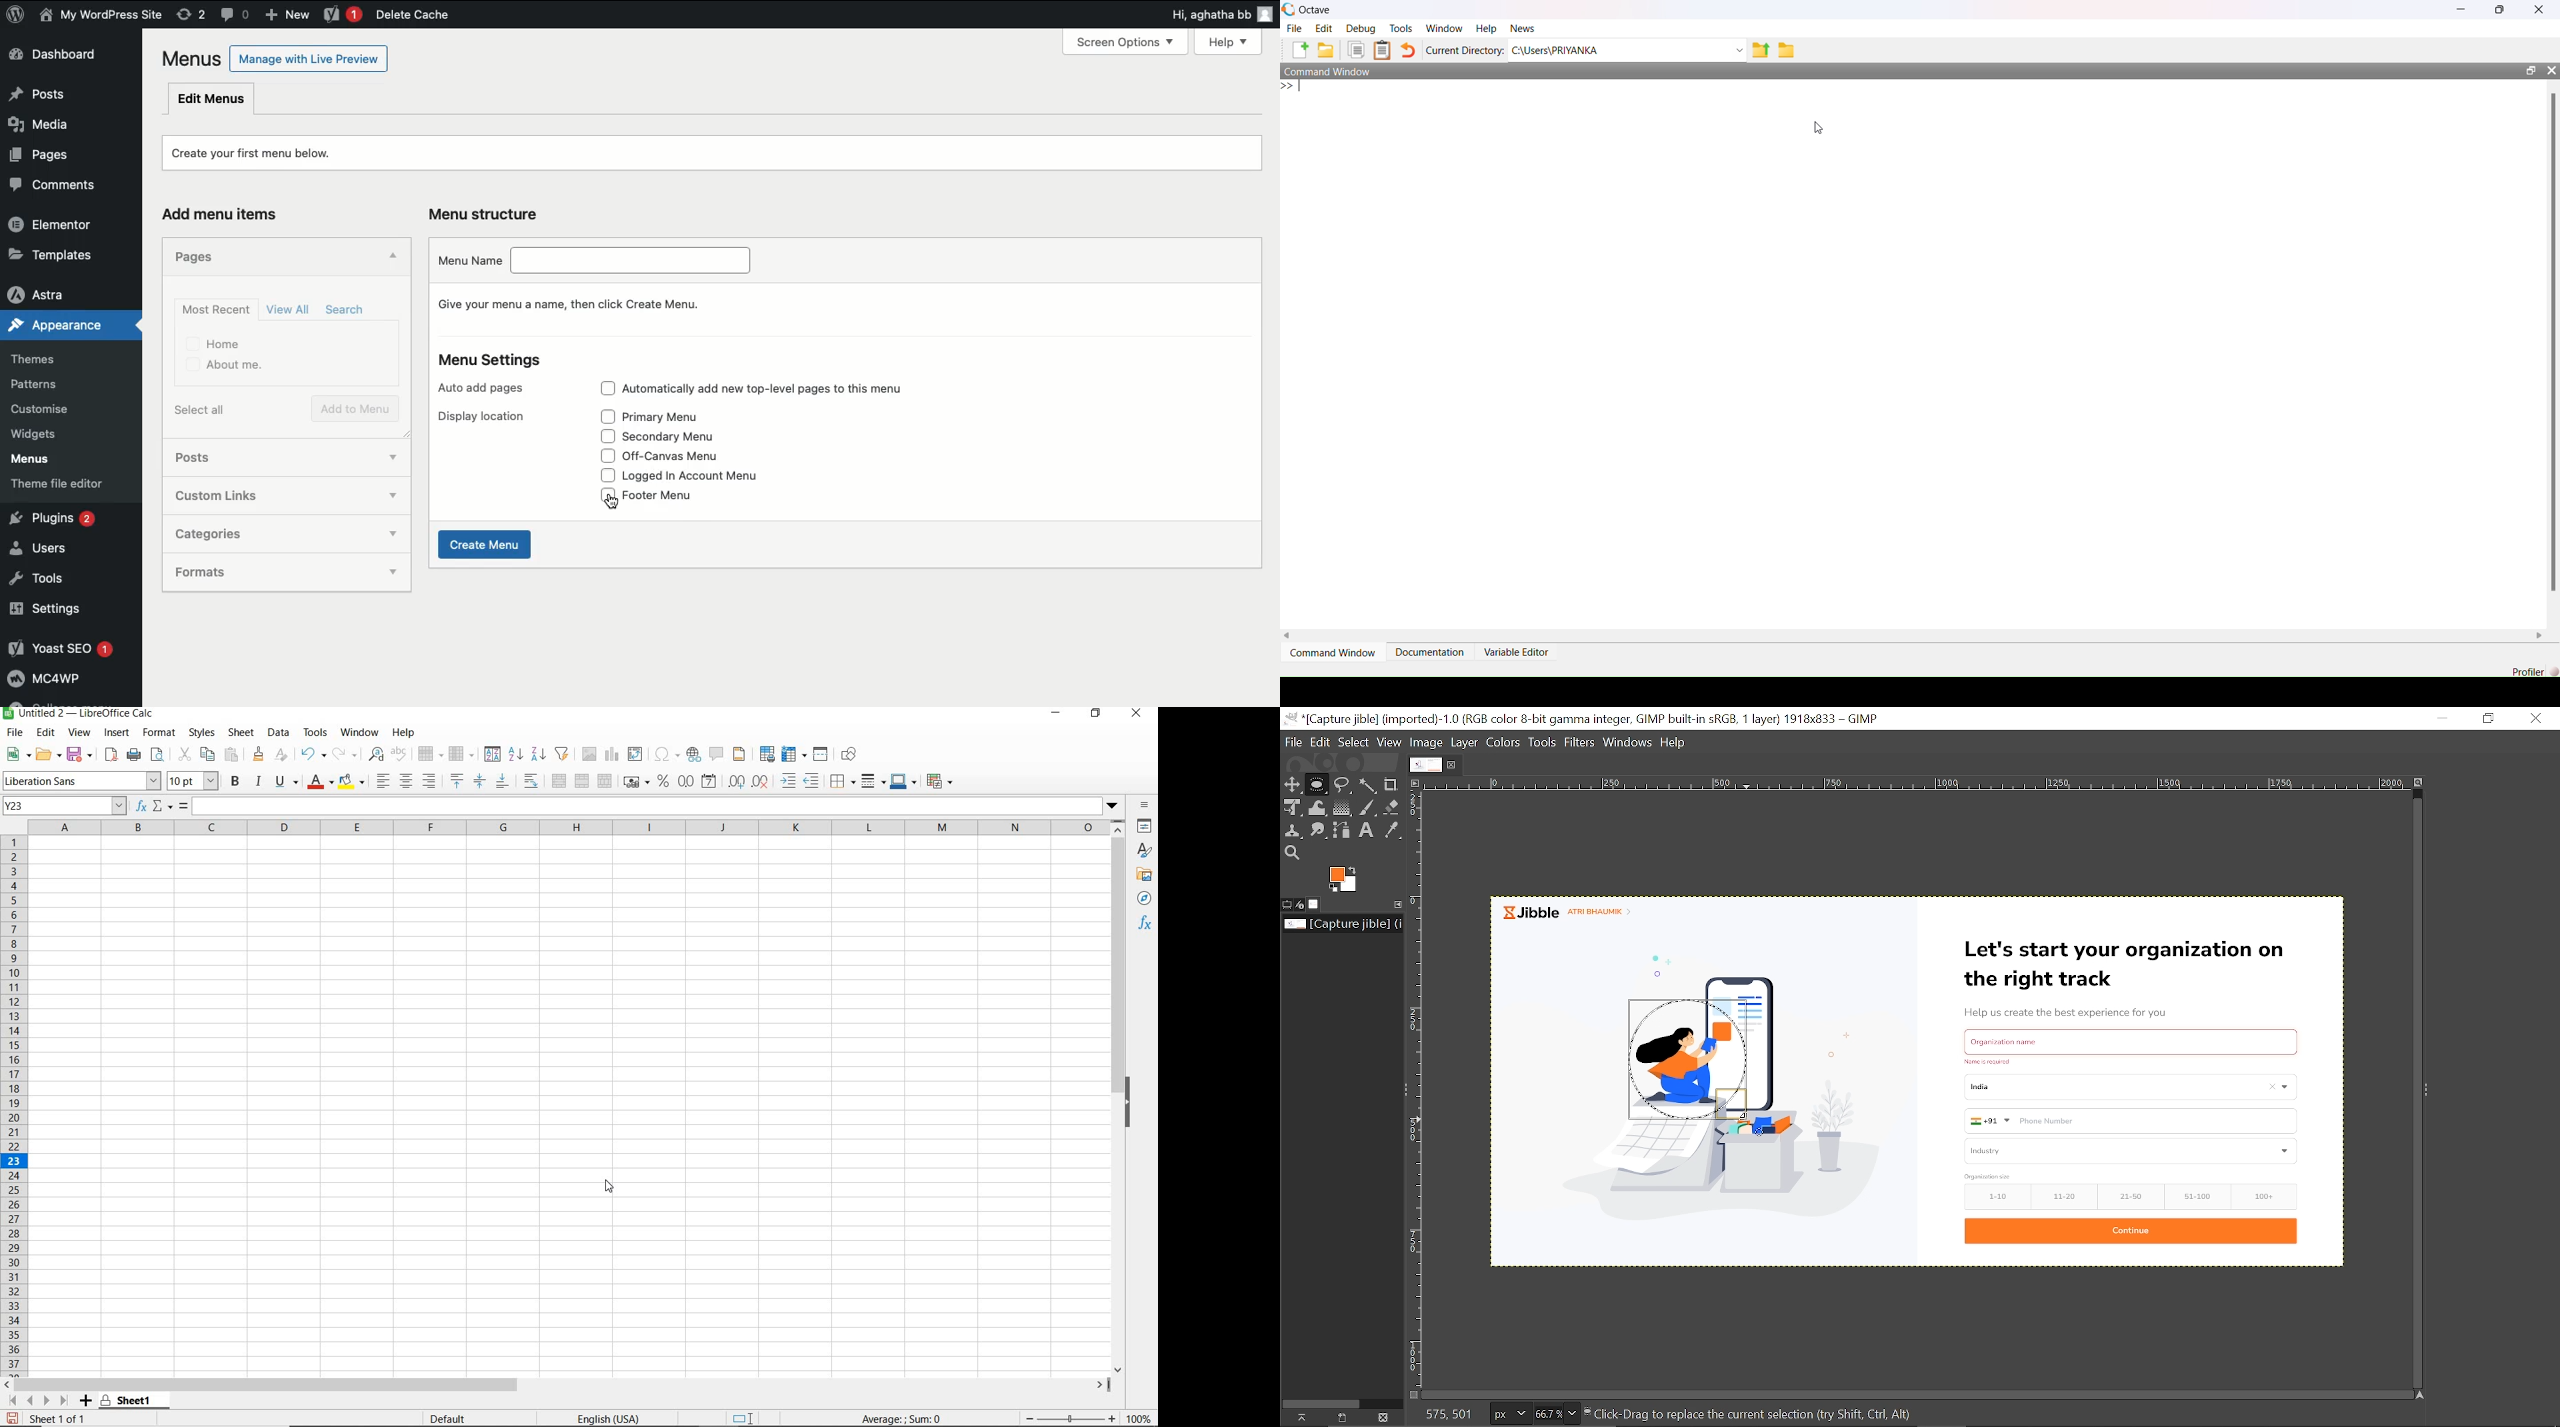 The width and height of the screenshot is (2576, 1428). Describe the element at coordinates (63, 294) in the screenshot. I see `Astra` at that location.